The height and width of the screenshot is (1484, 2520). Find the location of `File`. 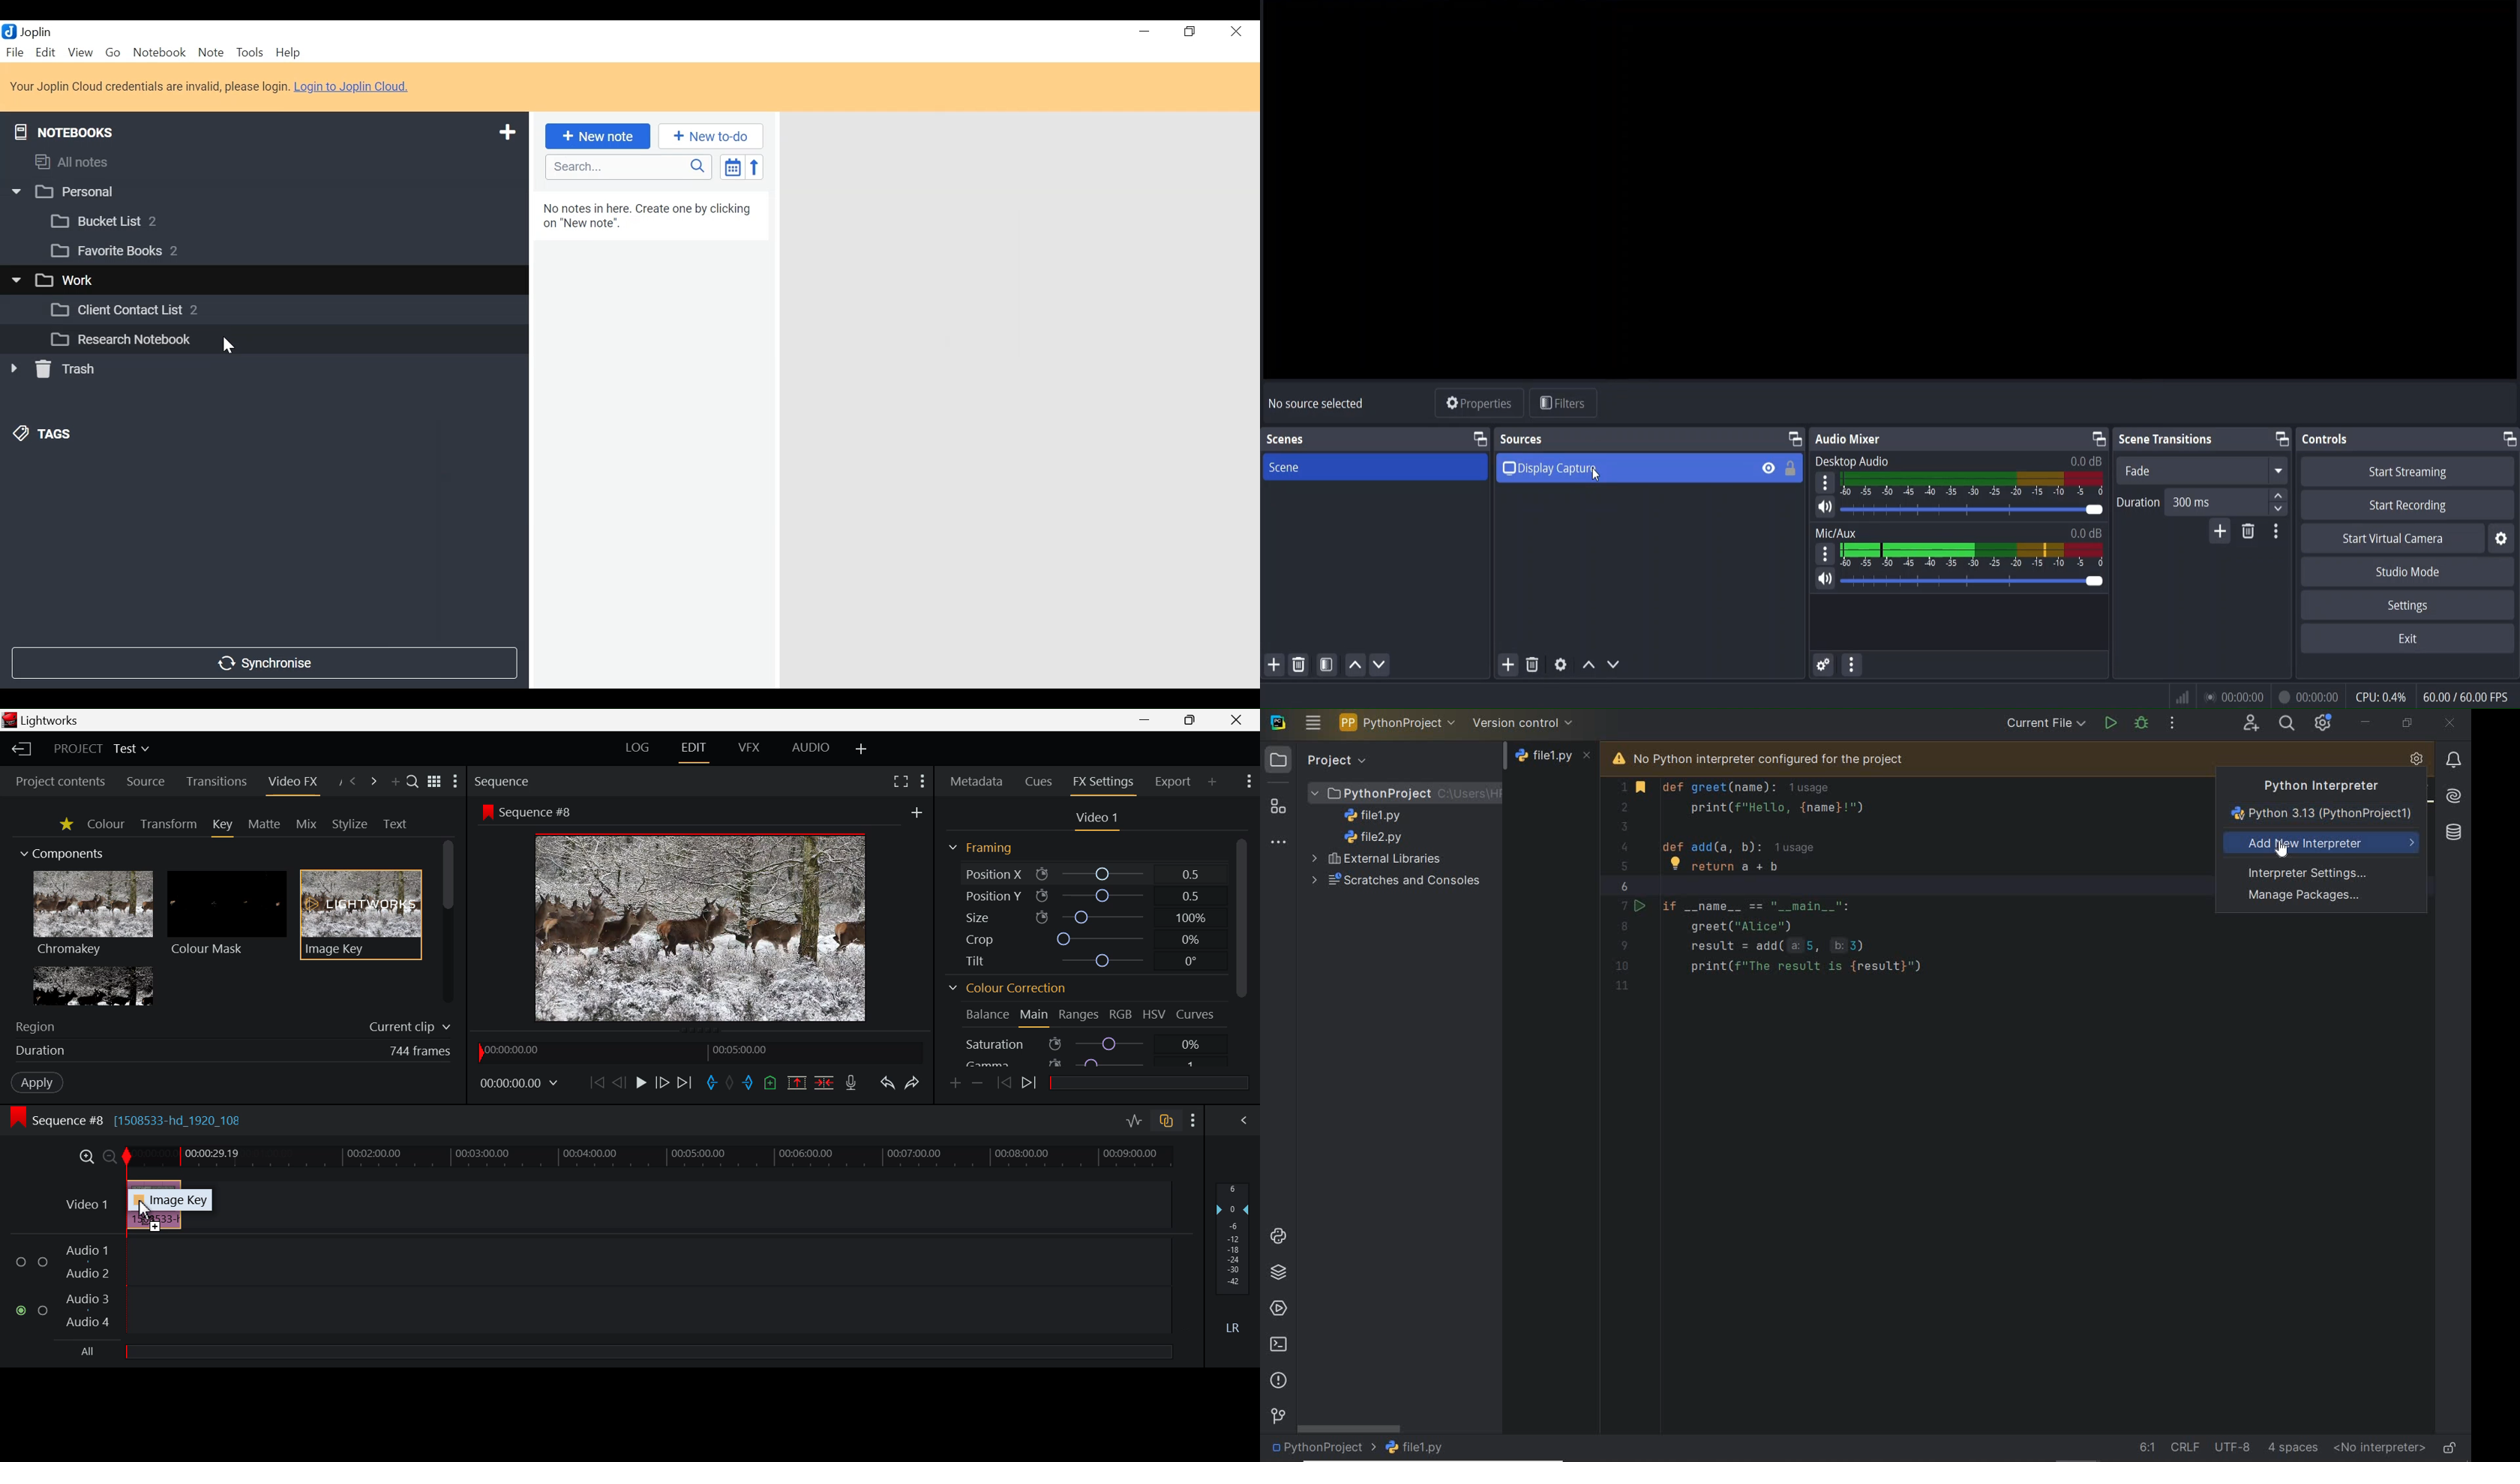

File is located at coordinates (16, 52).